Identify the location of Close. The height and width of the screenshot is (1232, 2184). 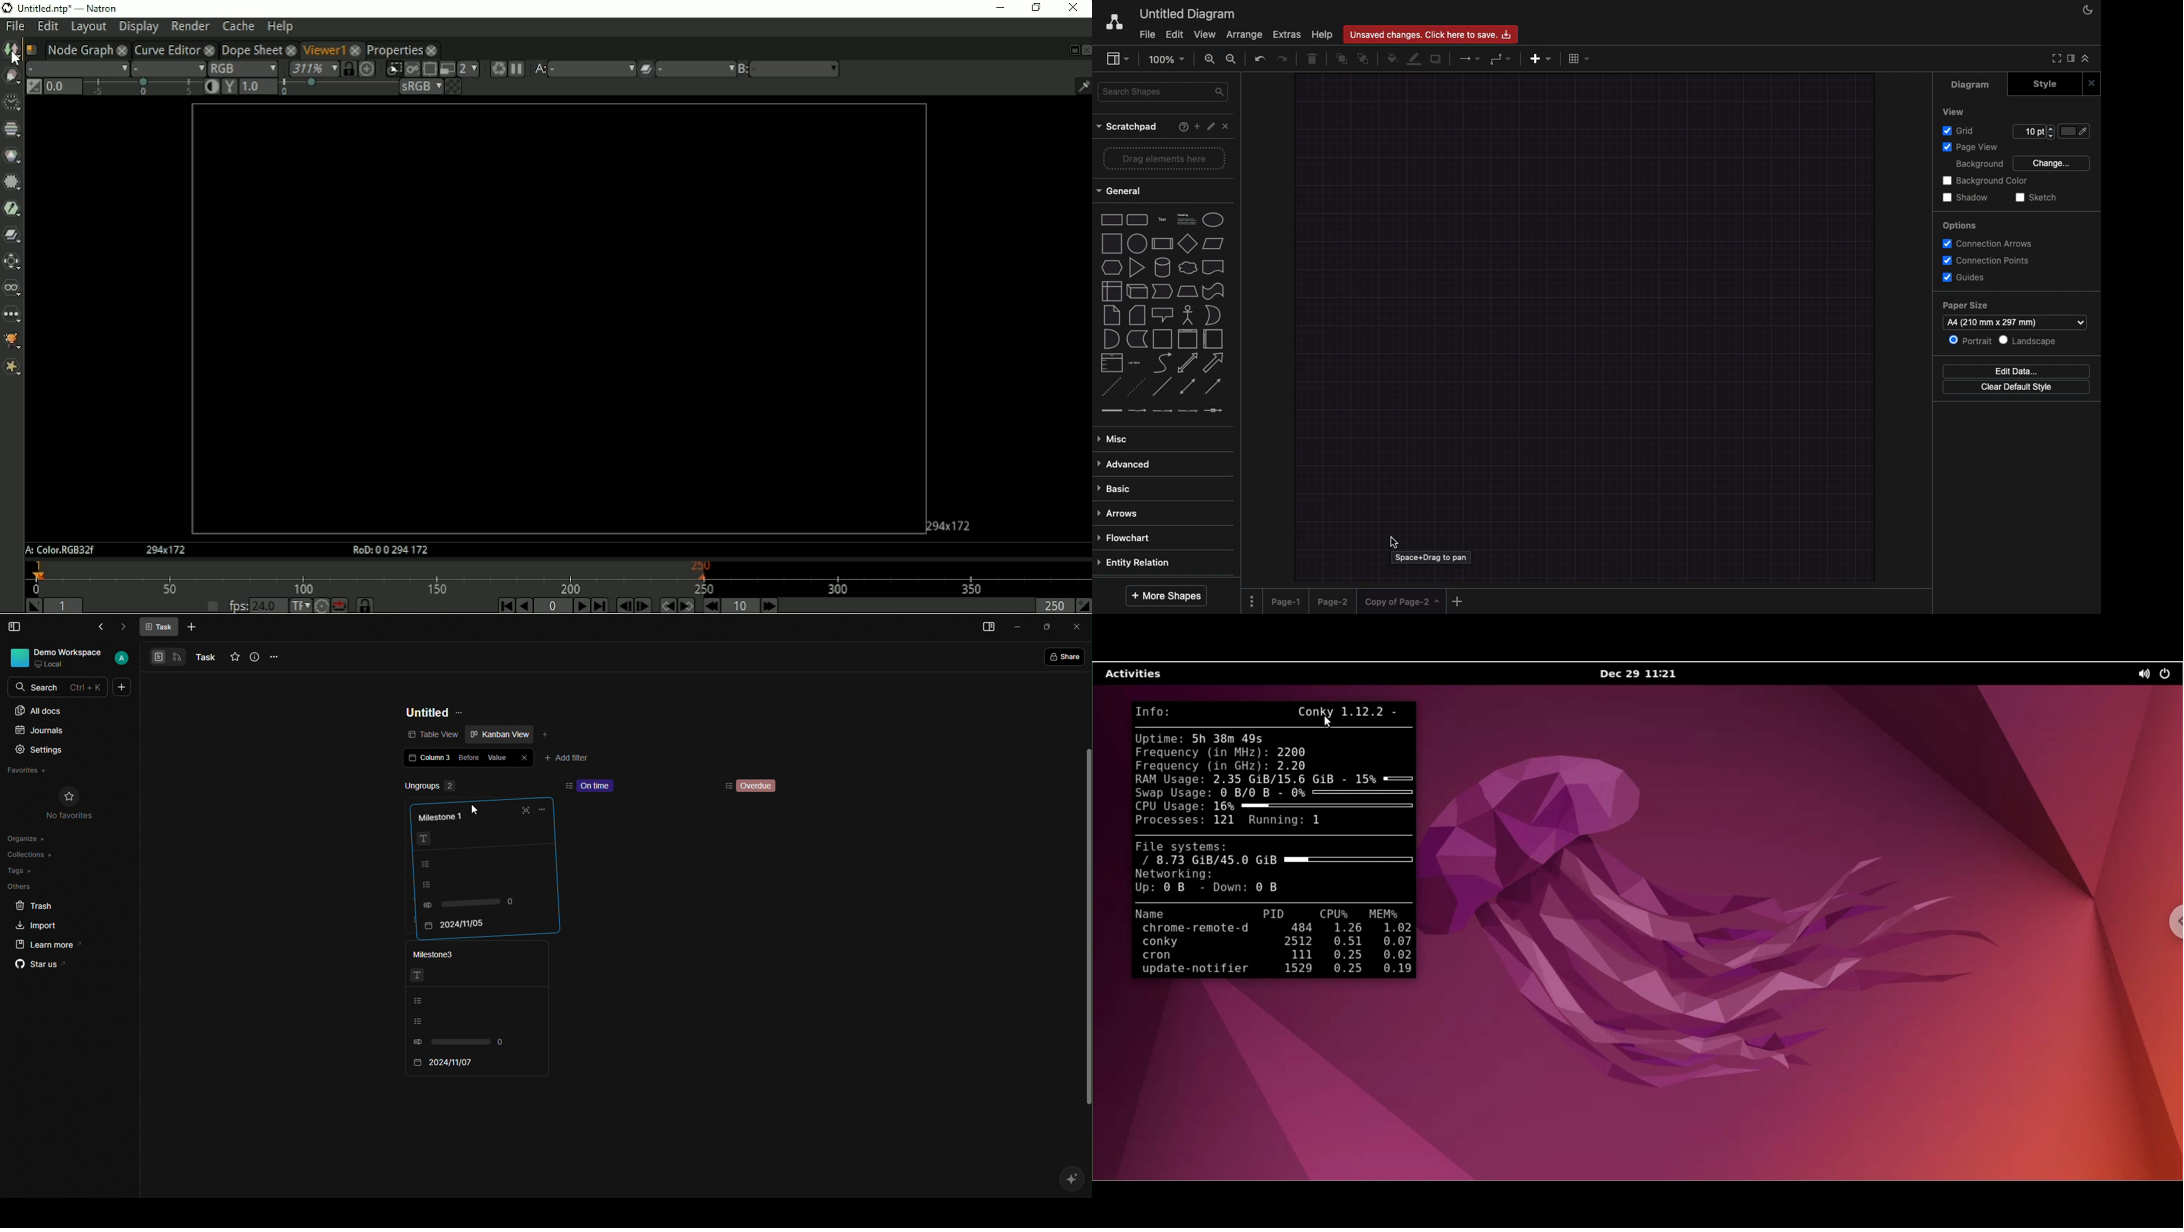
(2091, 83).